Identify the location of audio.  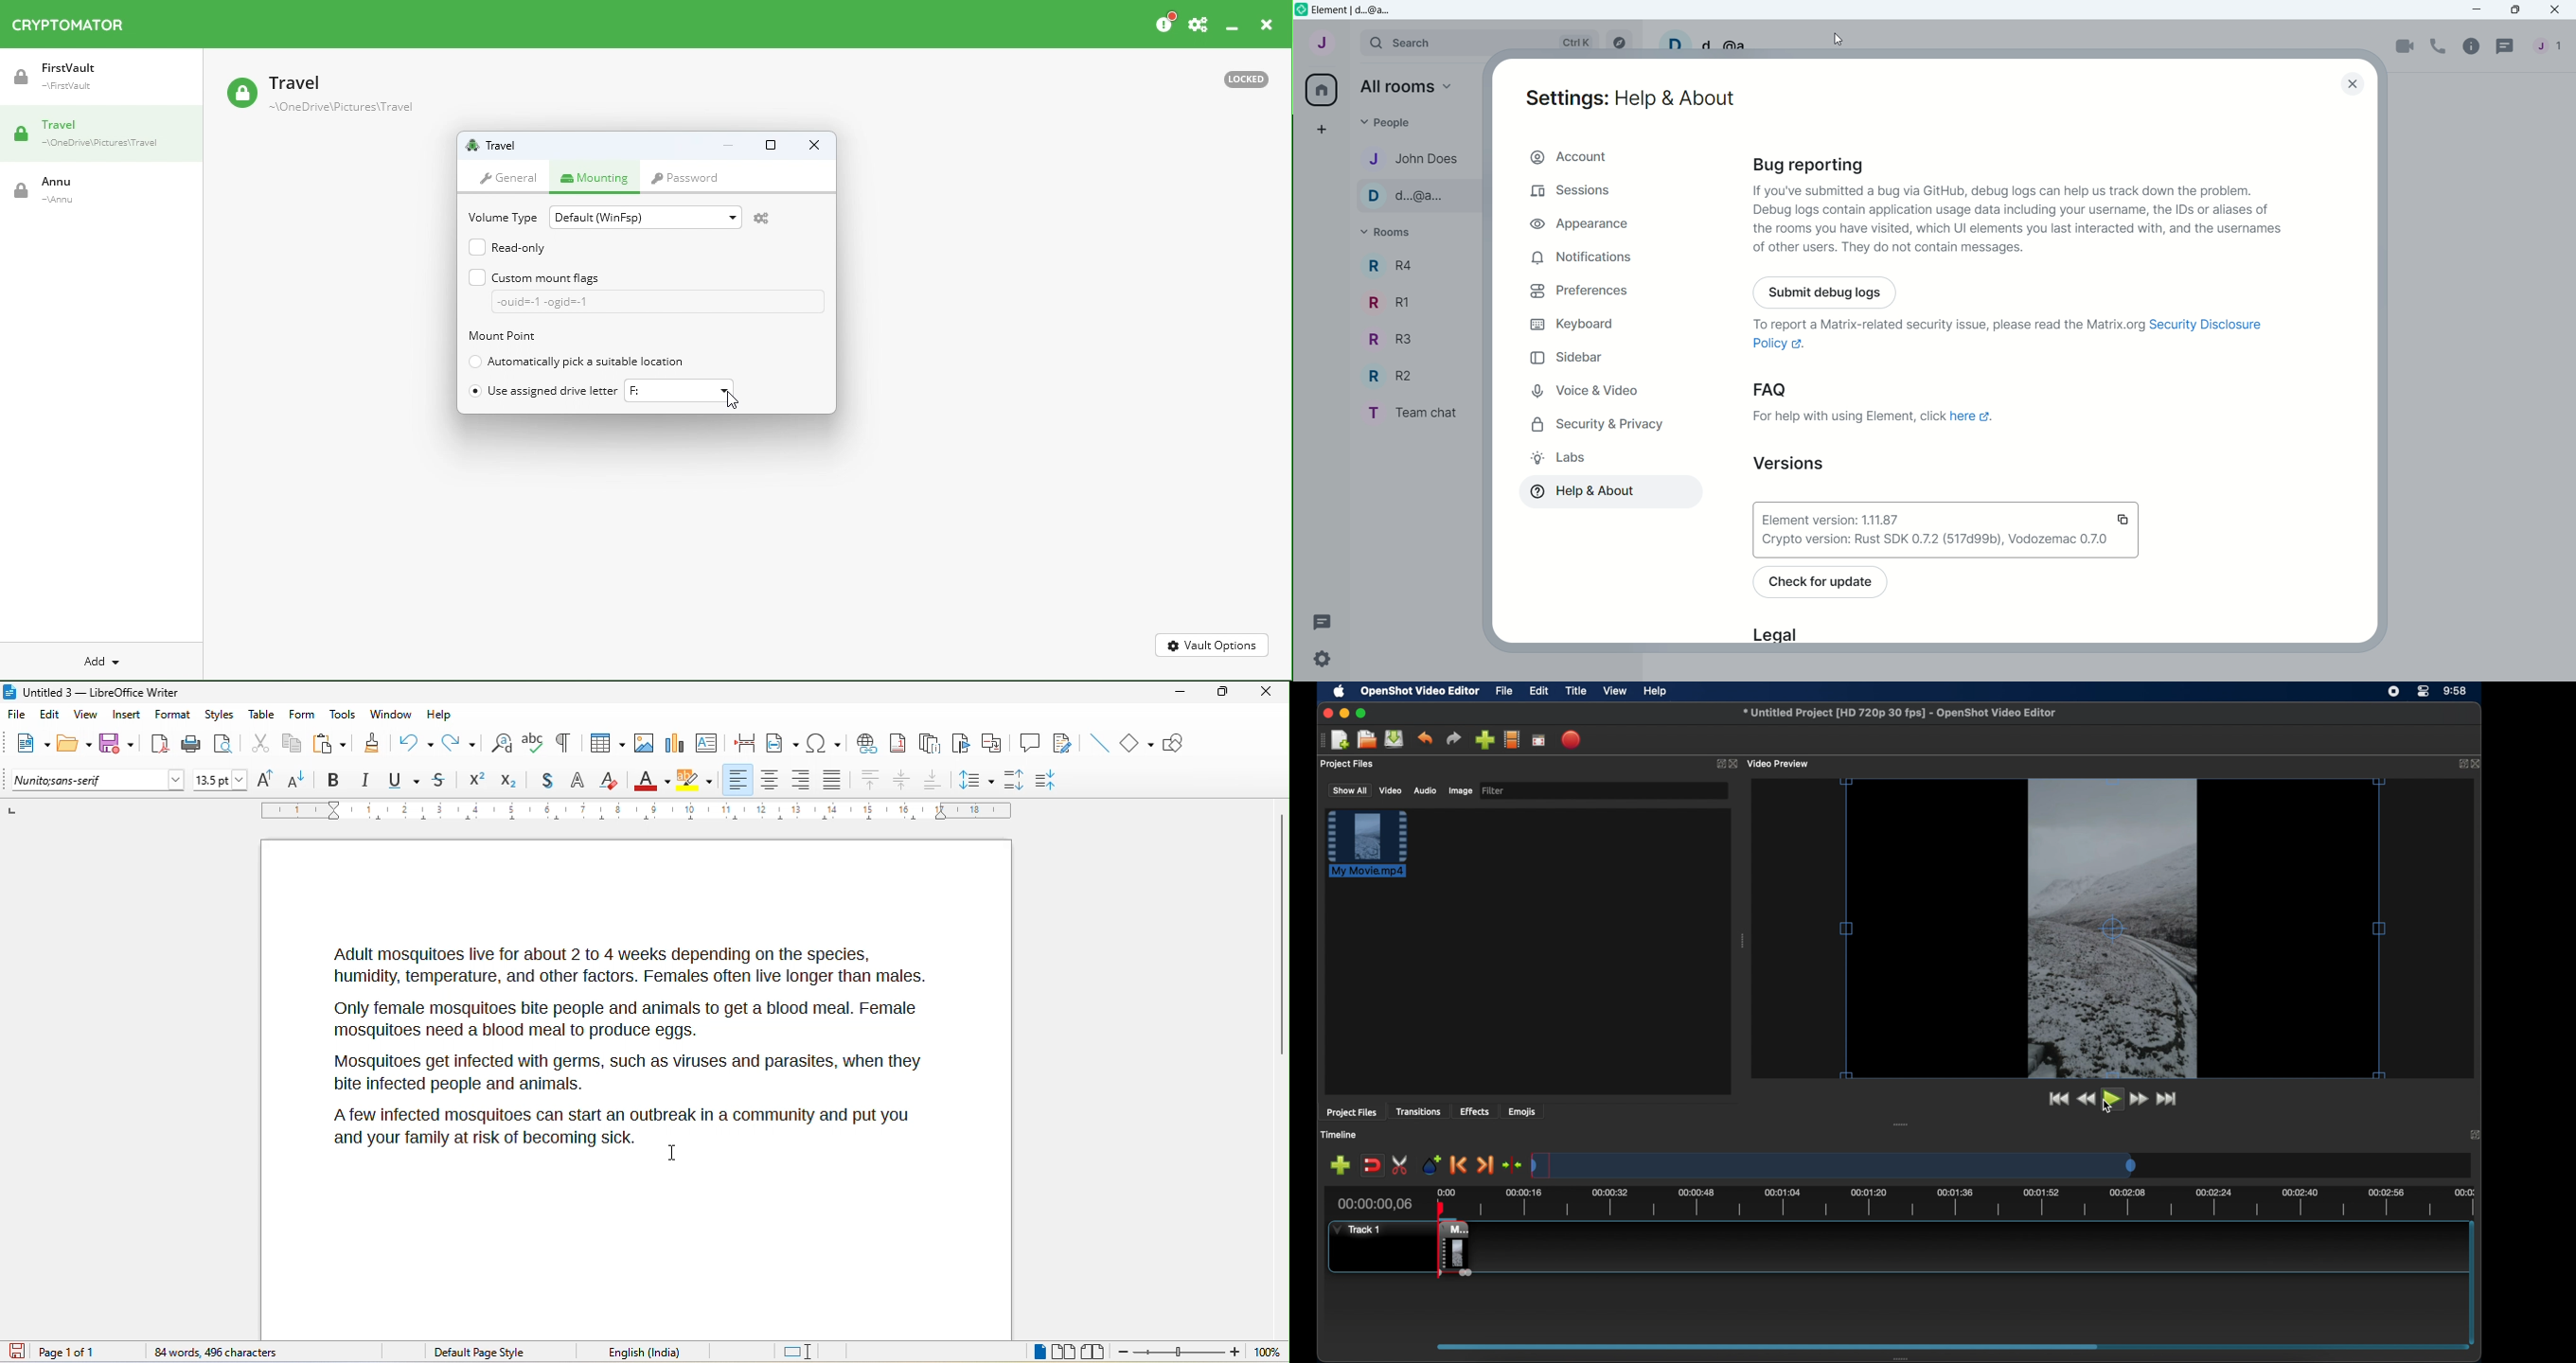
(1424, 791).